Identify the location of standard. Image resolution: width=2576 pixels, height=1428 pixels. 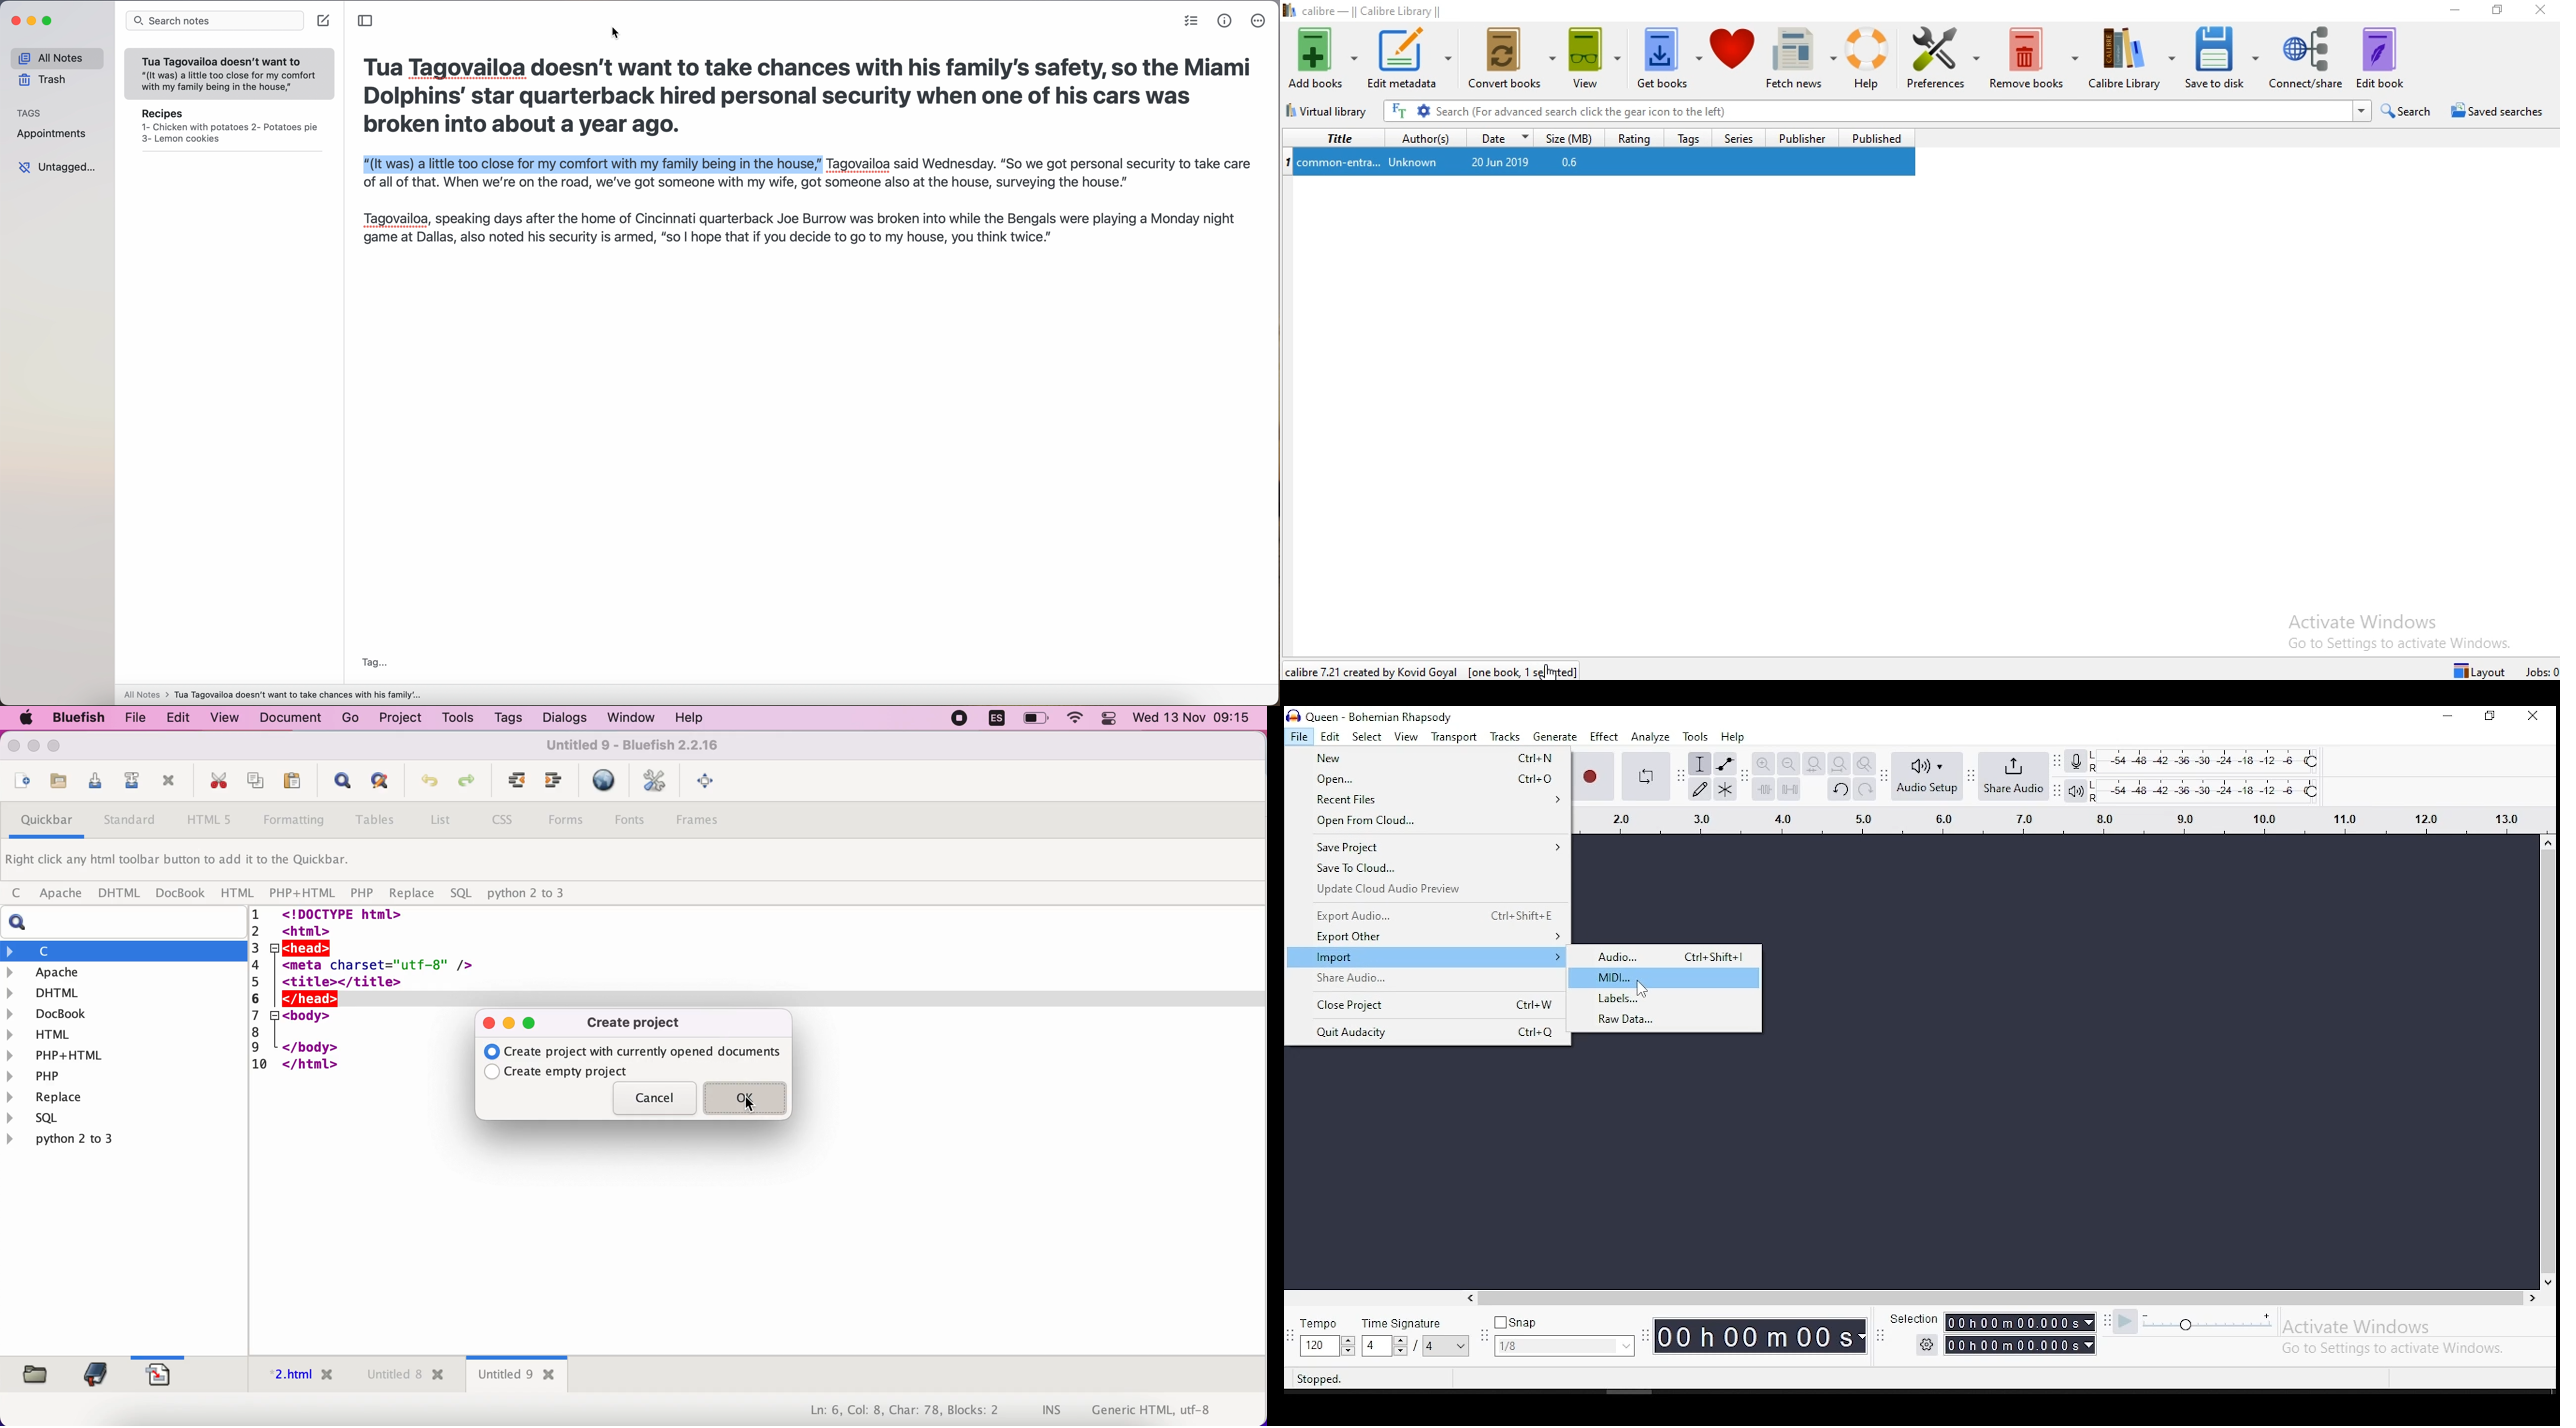
(131, 822).